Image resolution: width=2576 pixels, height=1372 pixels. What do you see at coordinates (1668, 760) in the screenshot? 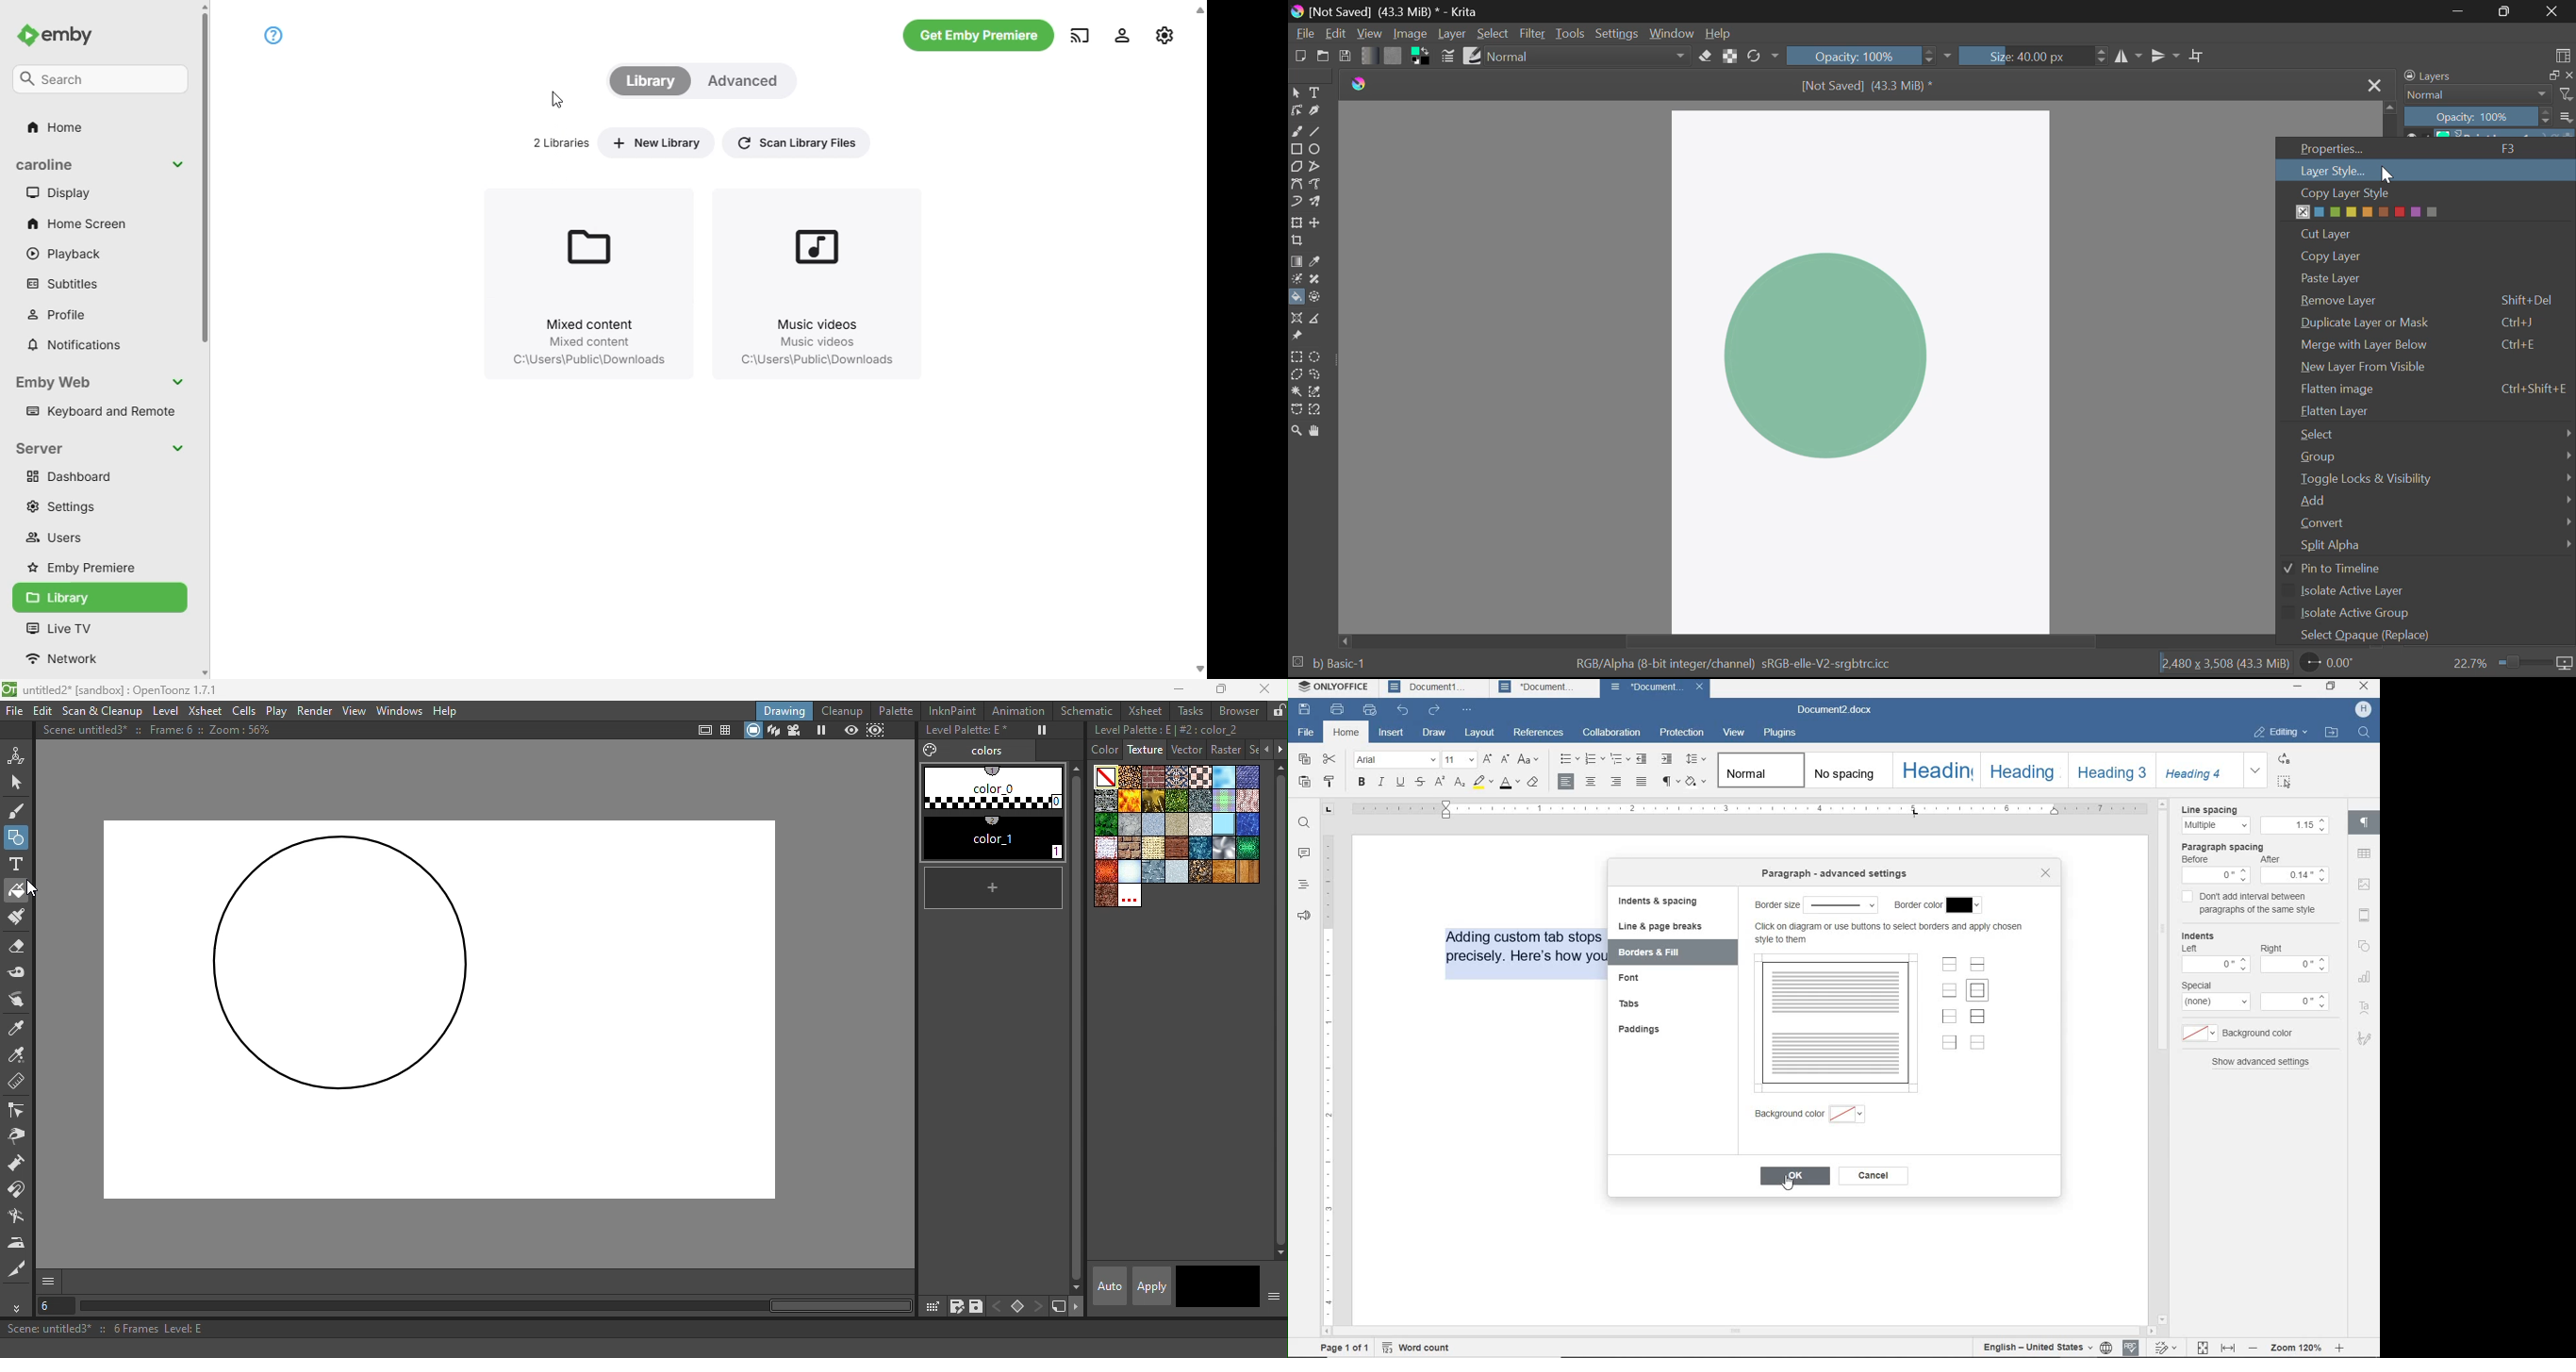
I see `increase indent` at bounding box center [1668, 760].